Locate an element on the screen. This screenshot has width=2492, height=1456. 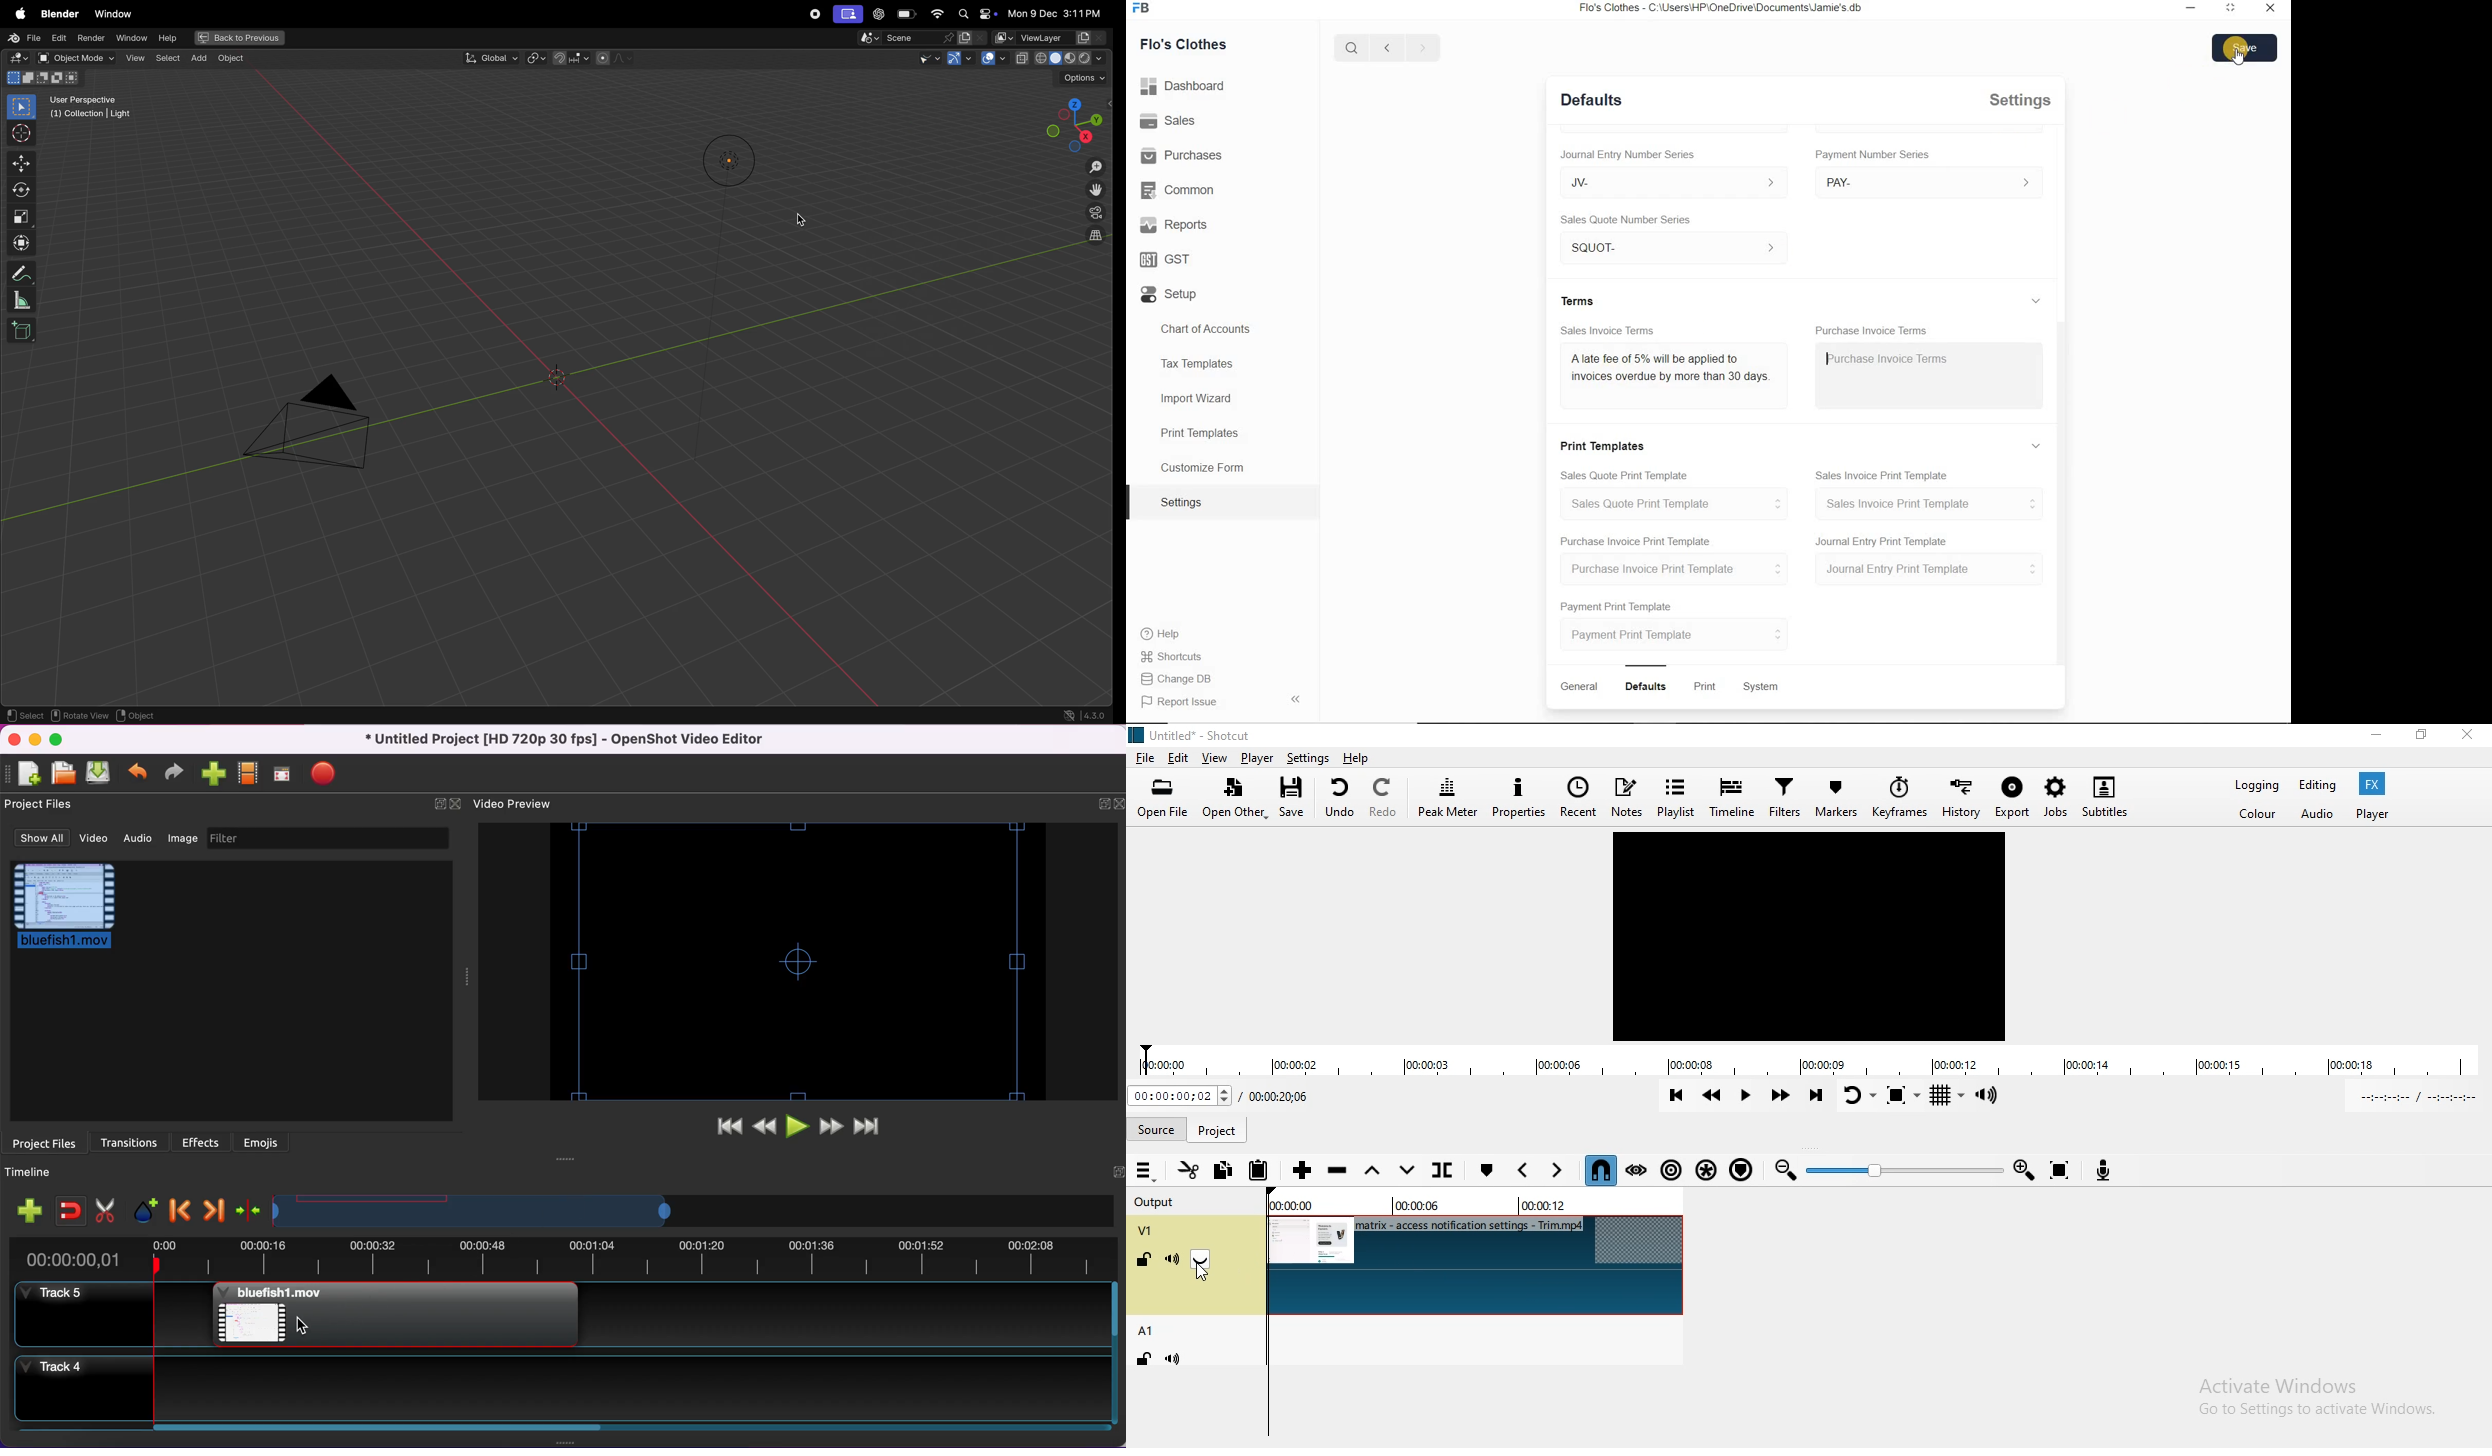
History is located at coordinates (1961, 796).